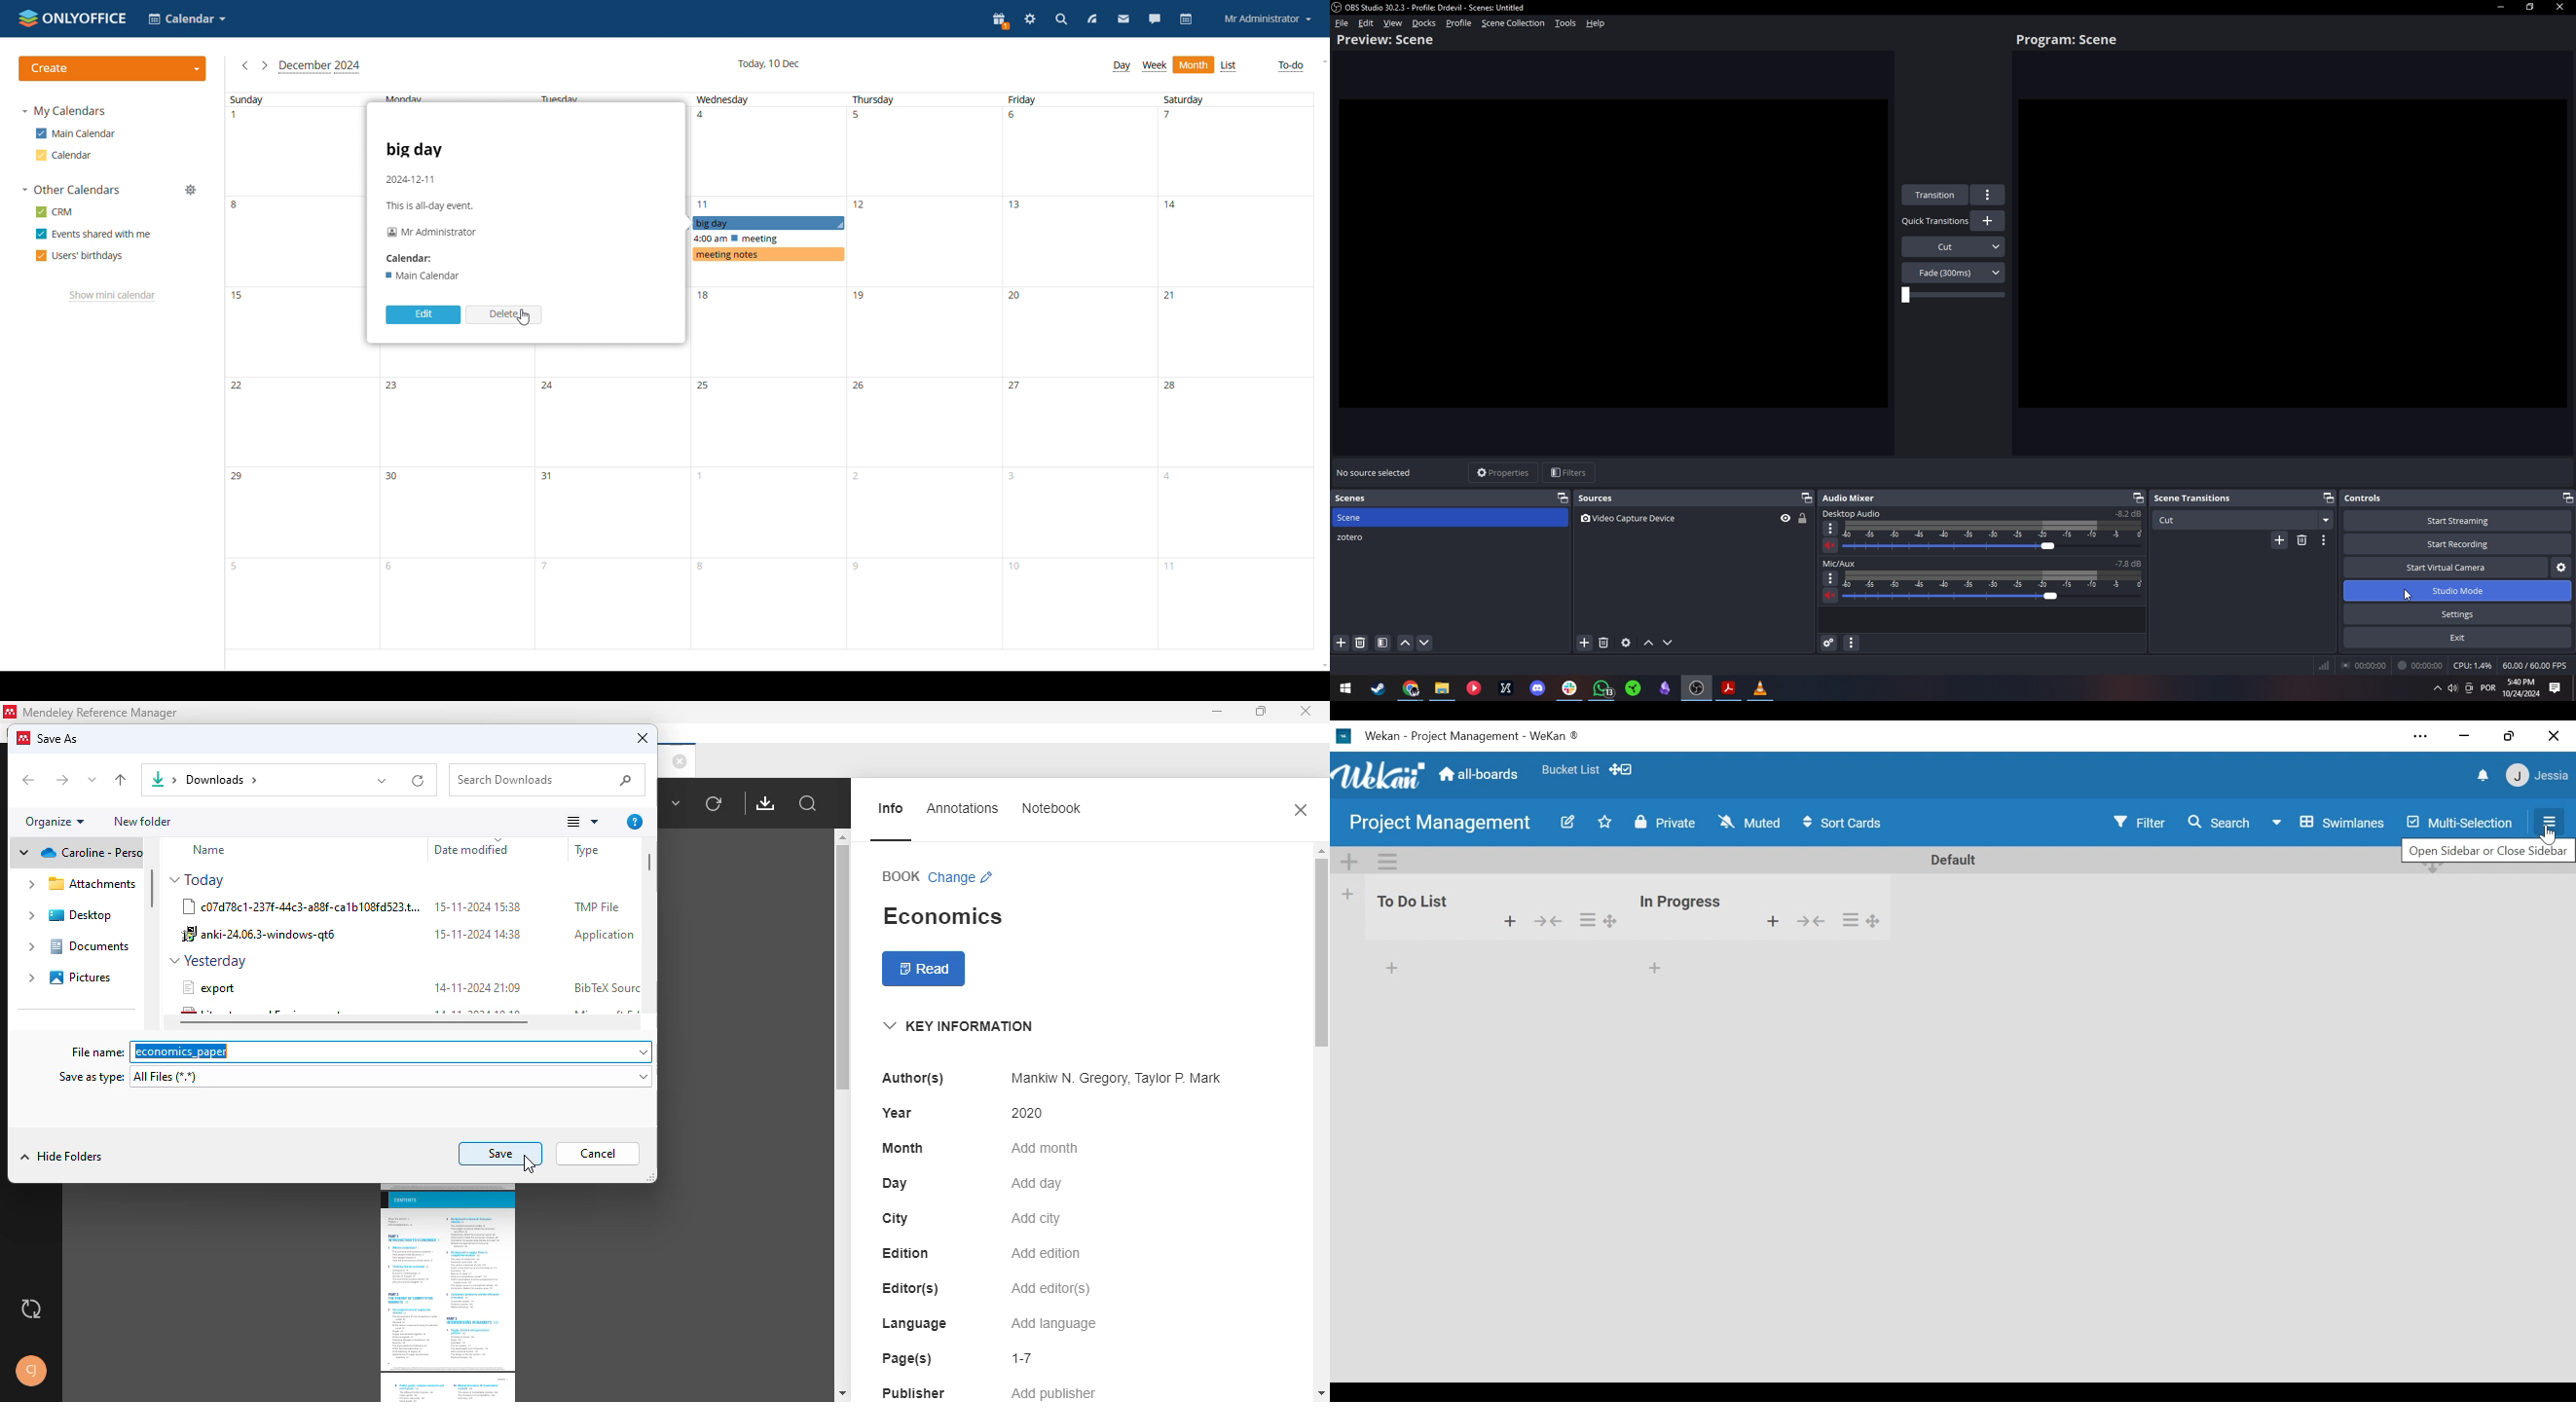  What do you see at coordinates (1627, 643) in the screenshot?
I see `Source properties` at bounding box center [1627, 643].